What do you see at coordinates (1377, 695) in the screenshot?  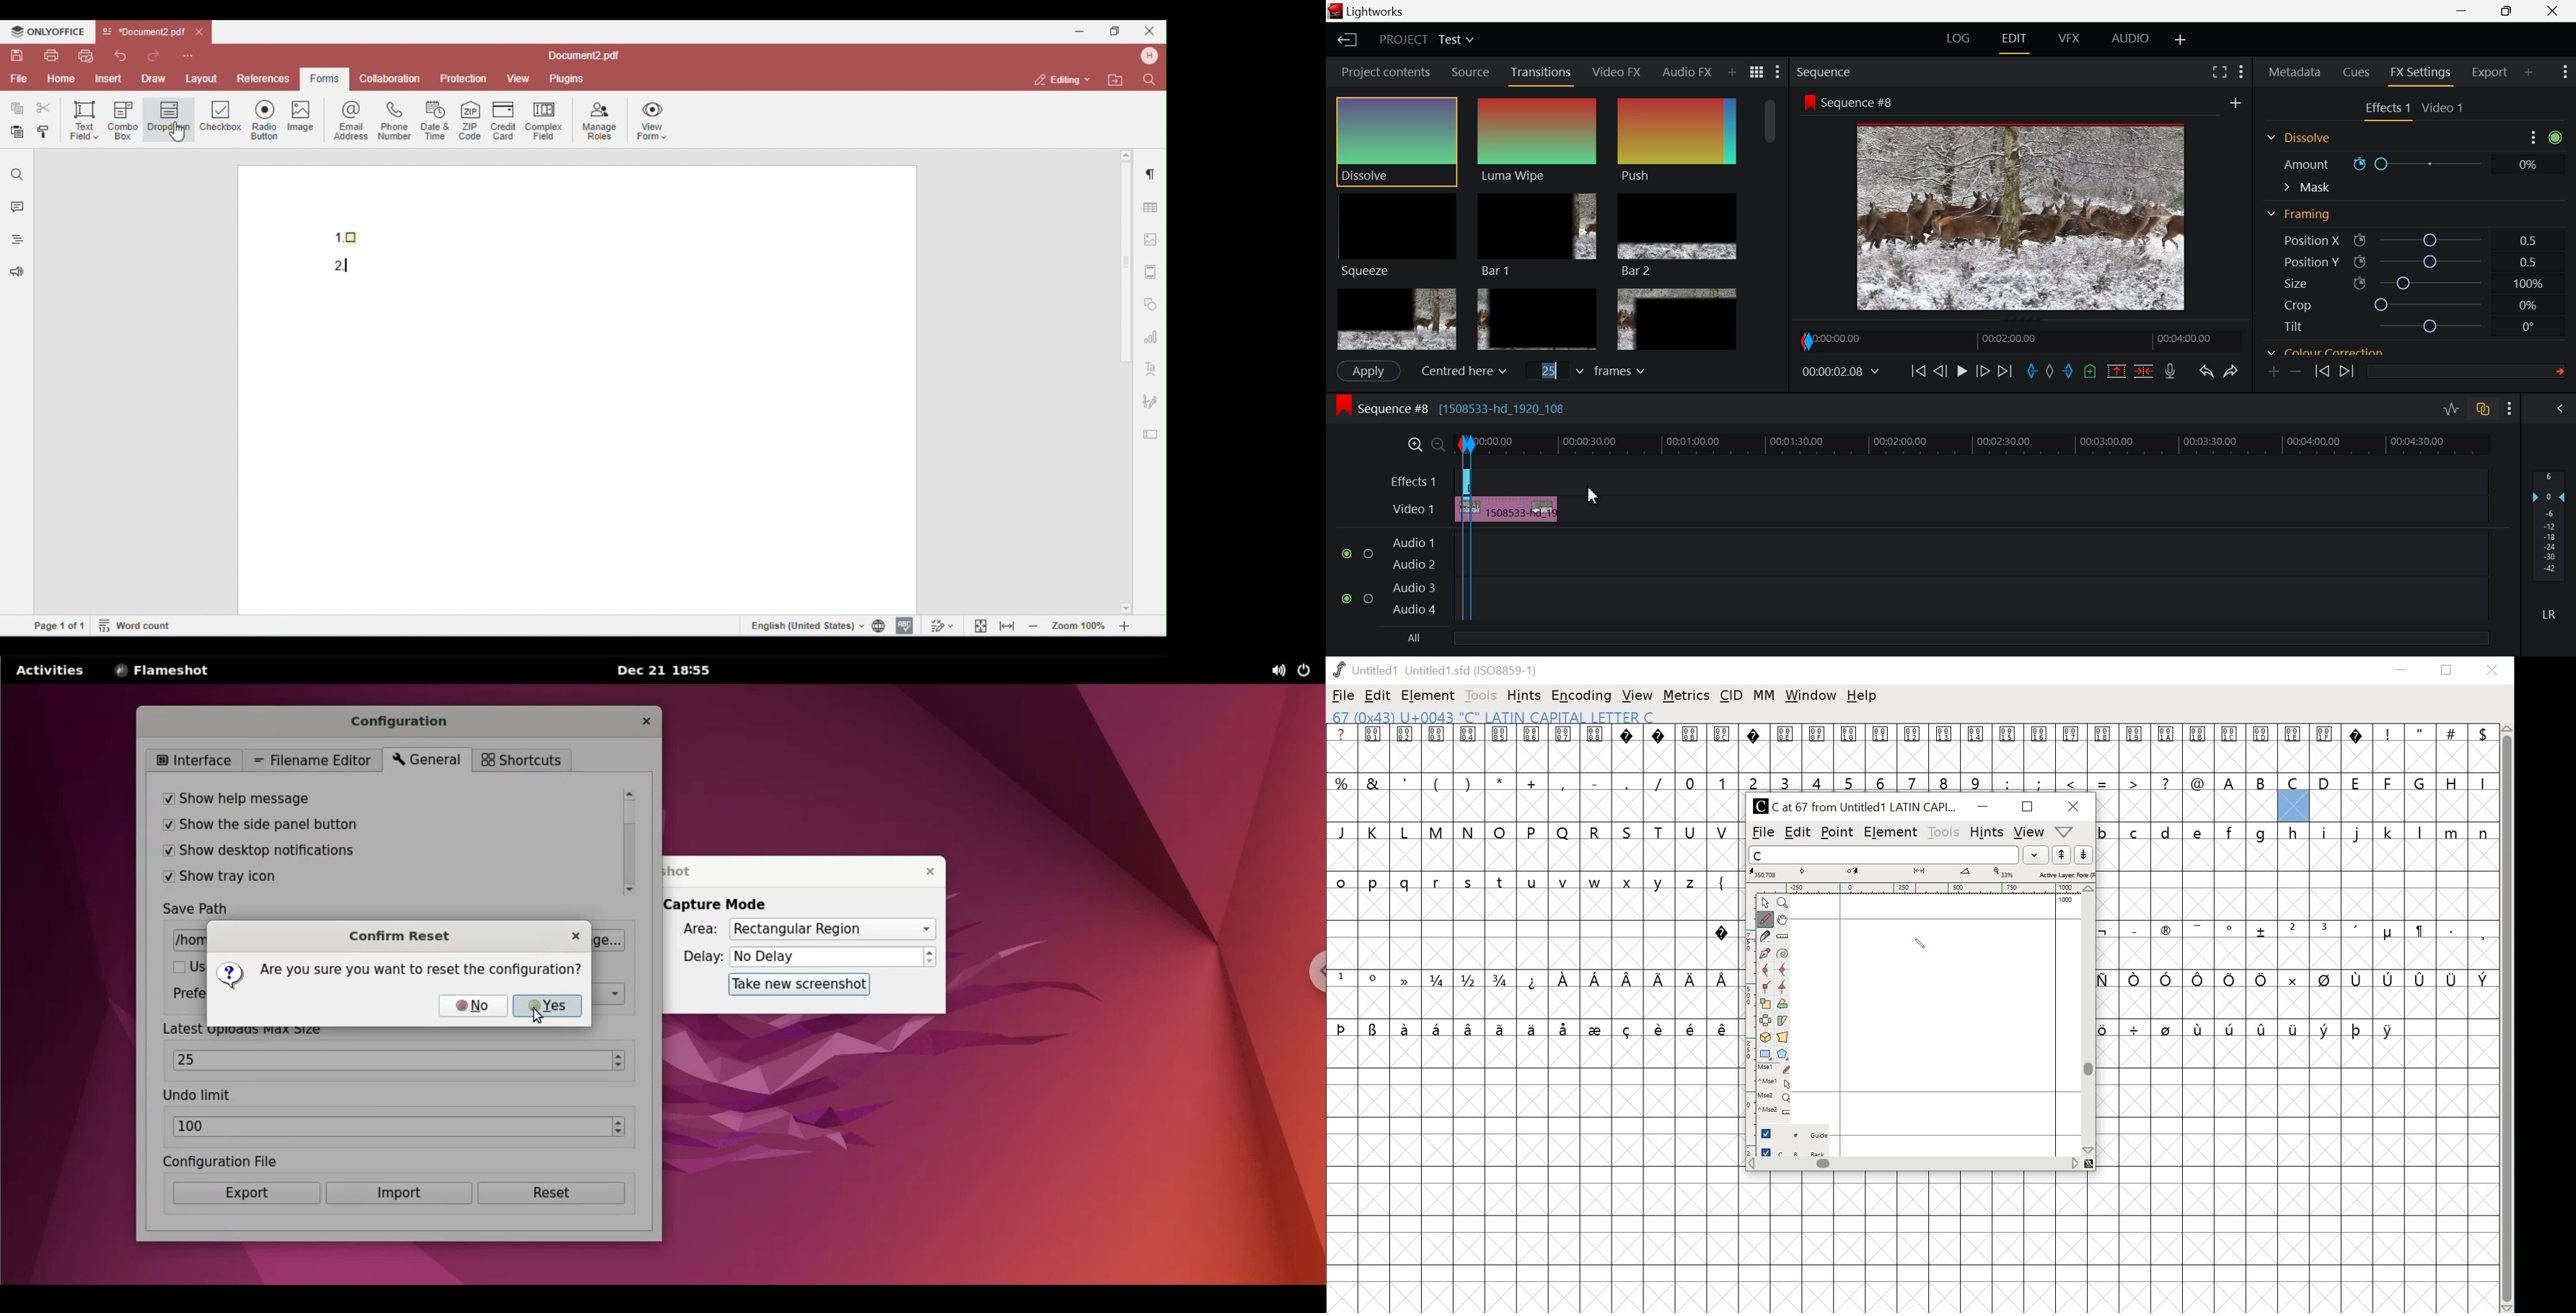 I see `edit` at bounding box center [1377, 695].